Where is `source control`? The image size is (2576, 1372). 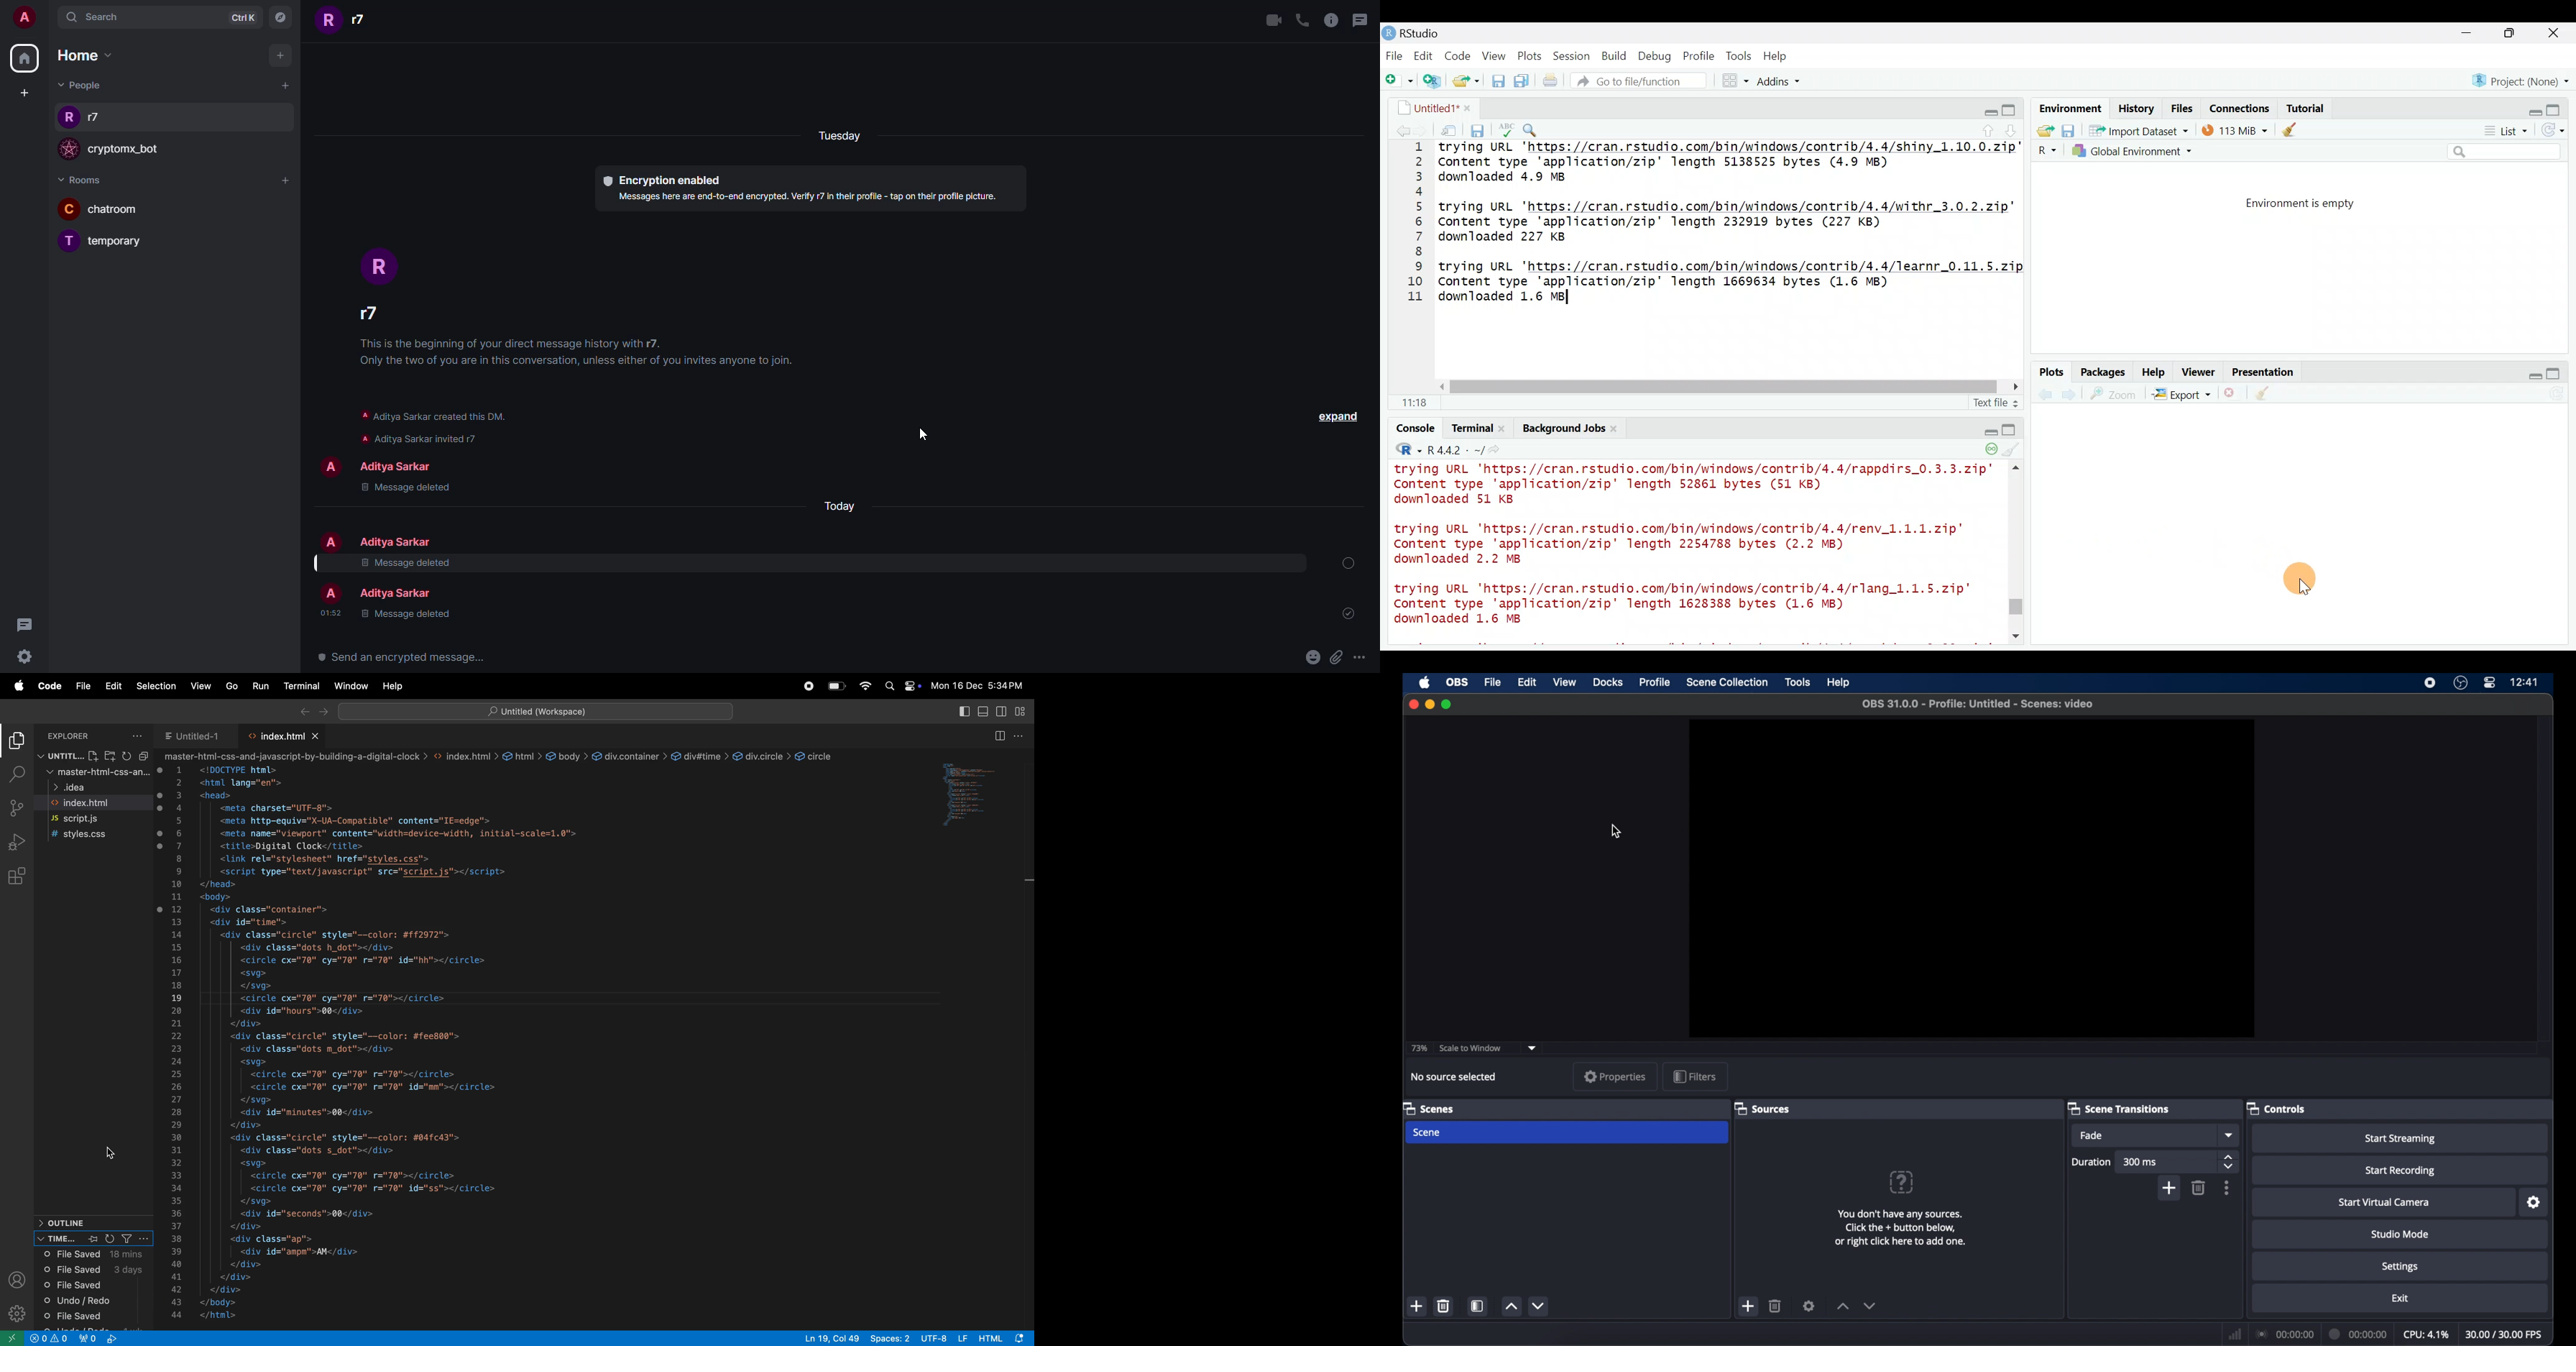 source control is located at coordinates (16, 806).